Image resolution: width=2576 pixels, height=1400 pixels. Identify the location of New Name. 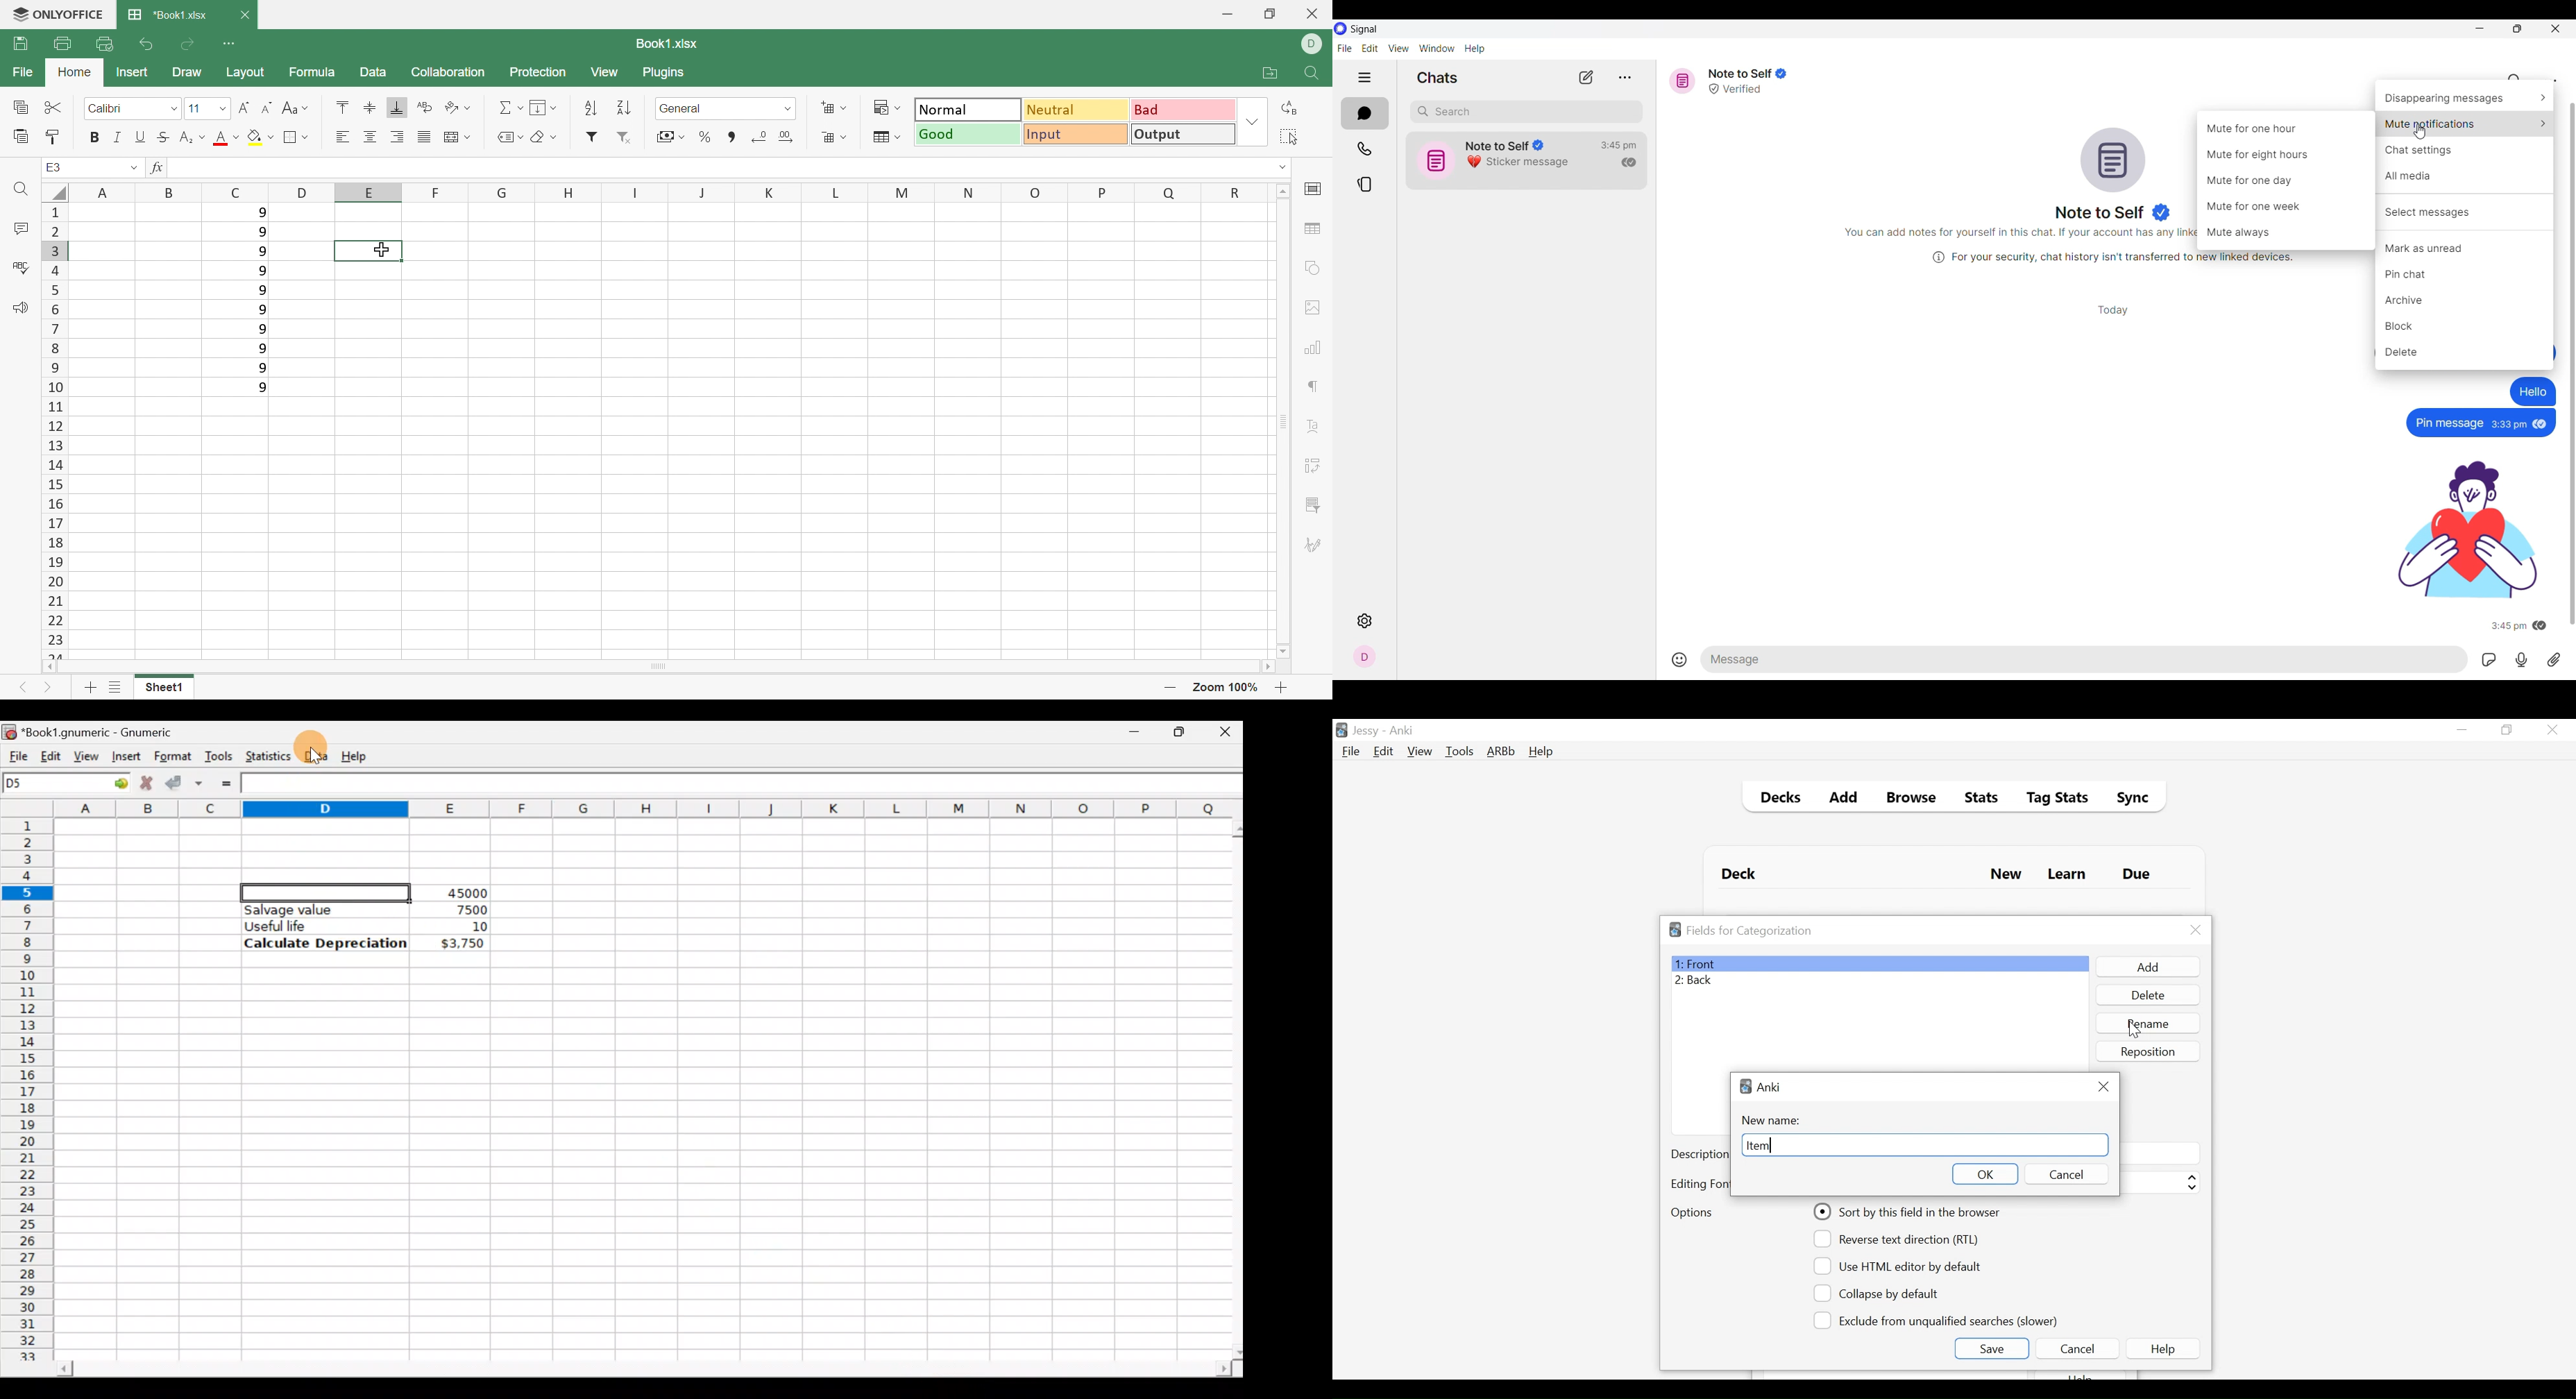
(1775, 1120).